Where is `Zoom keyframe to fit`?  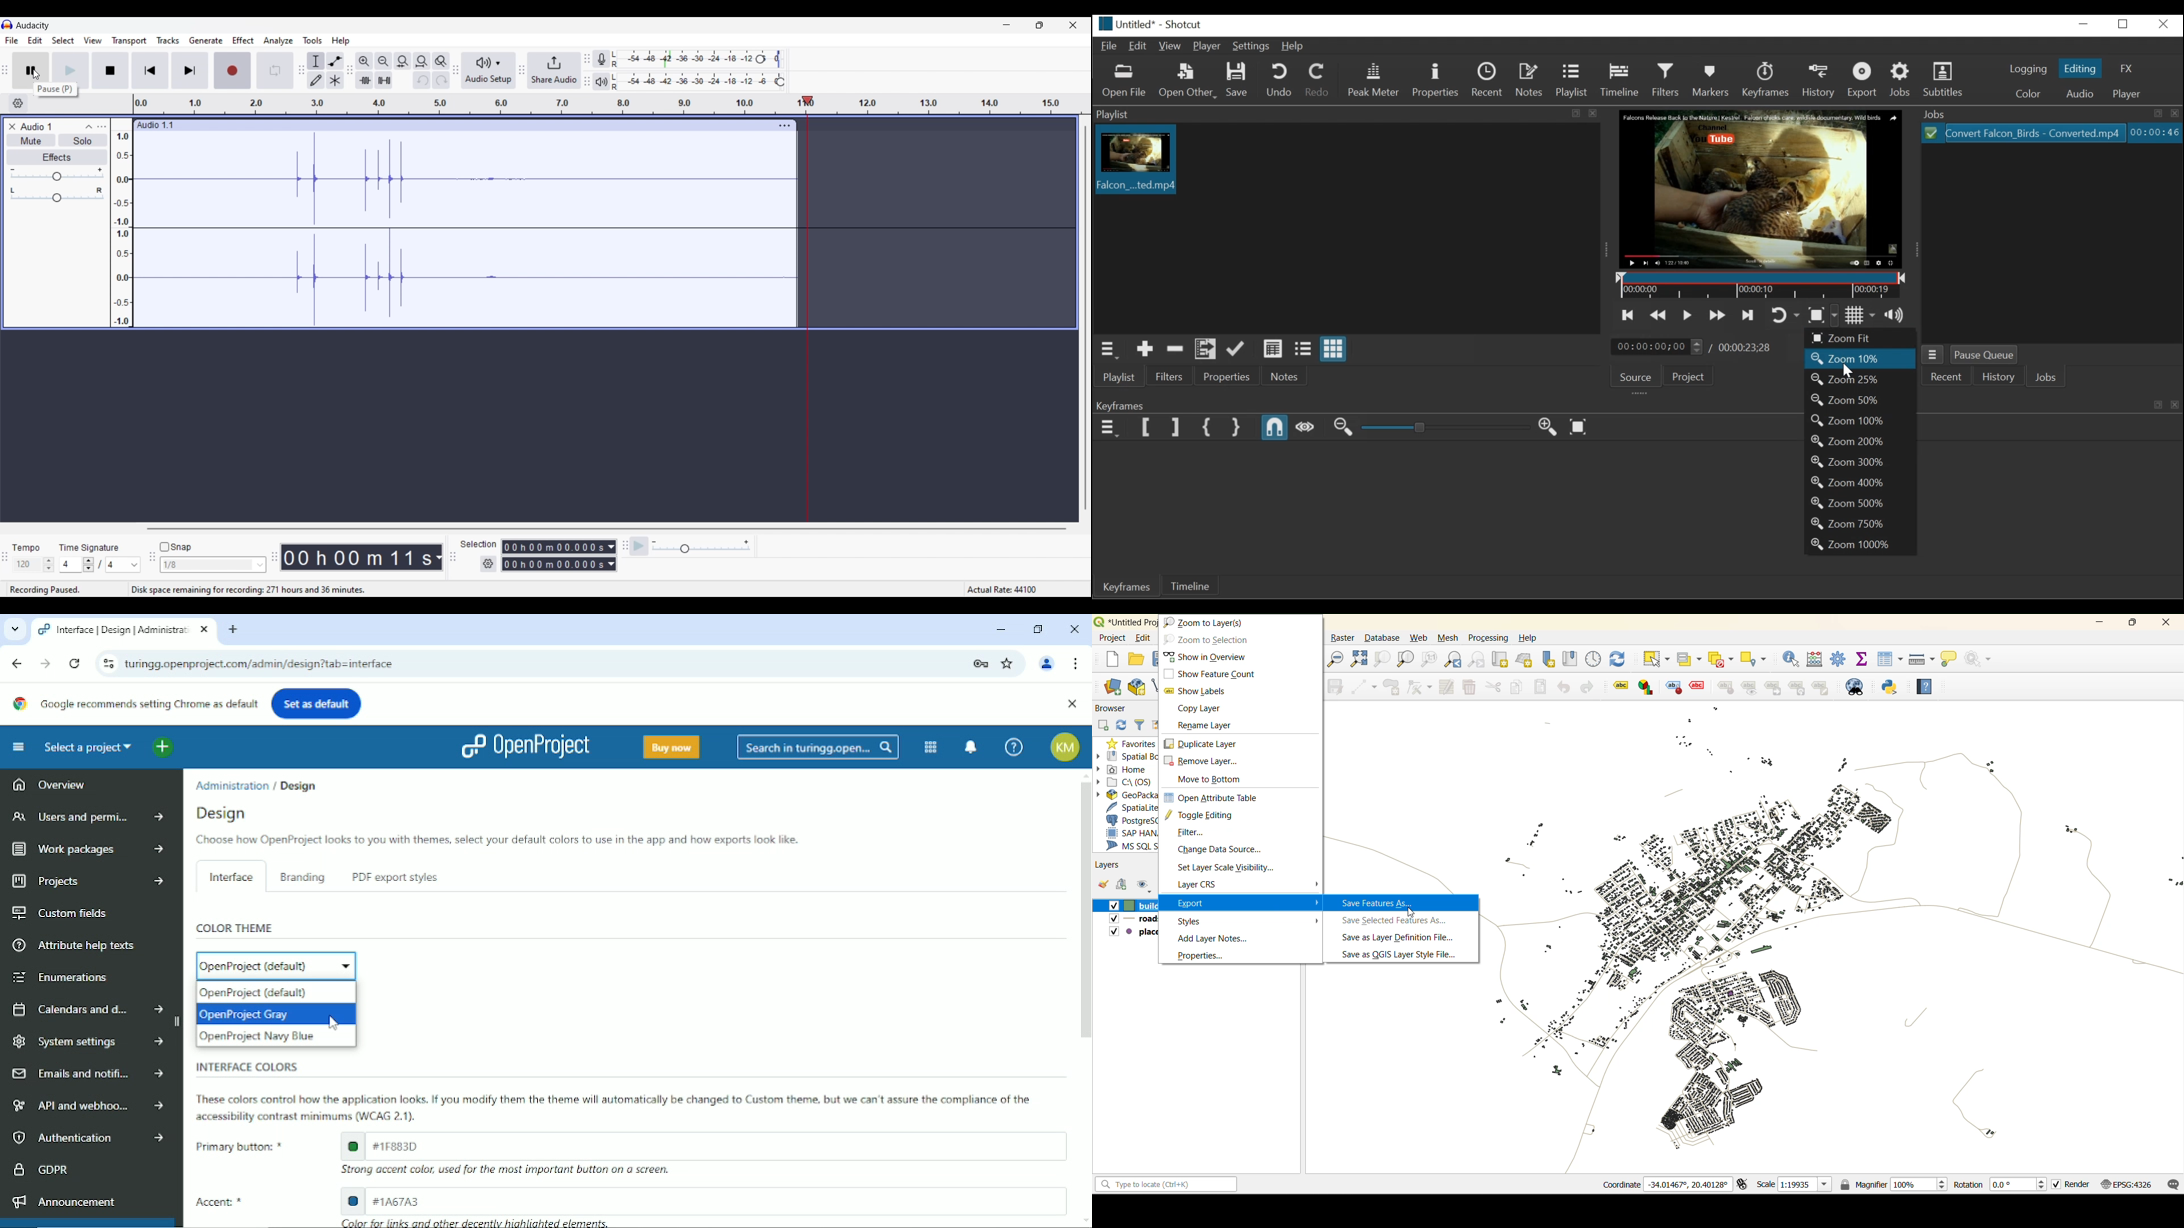
Zoom keyframe to fit is located at coordinates (1578, 426).